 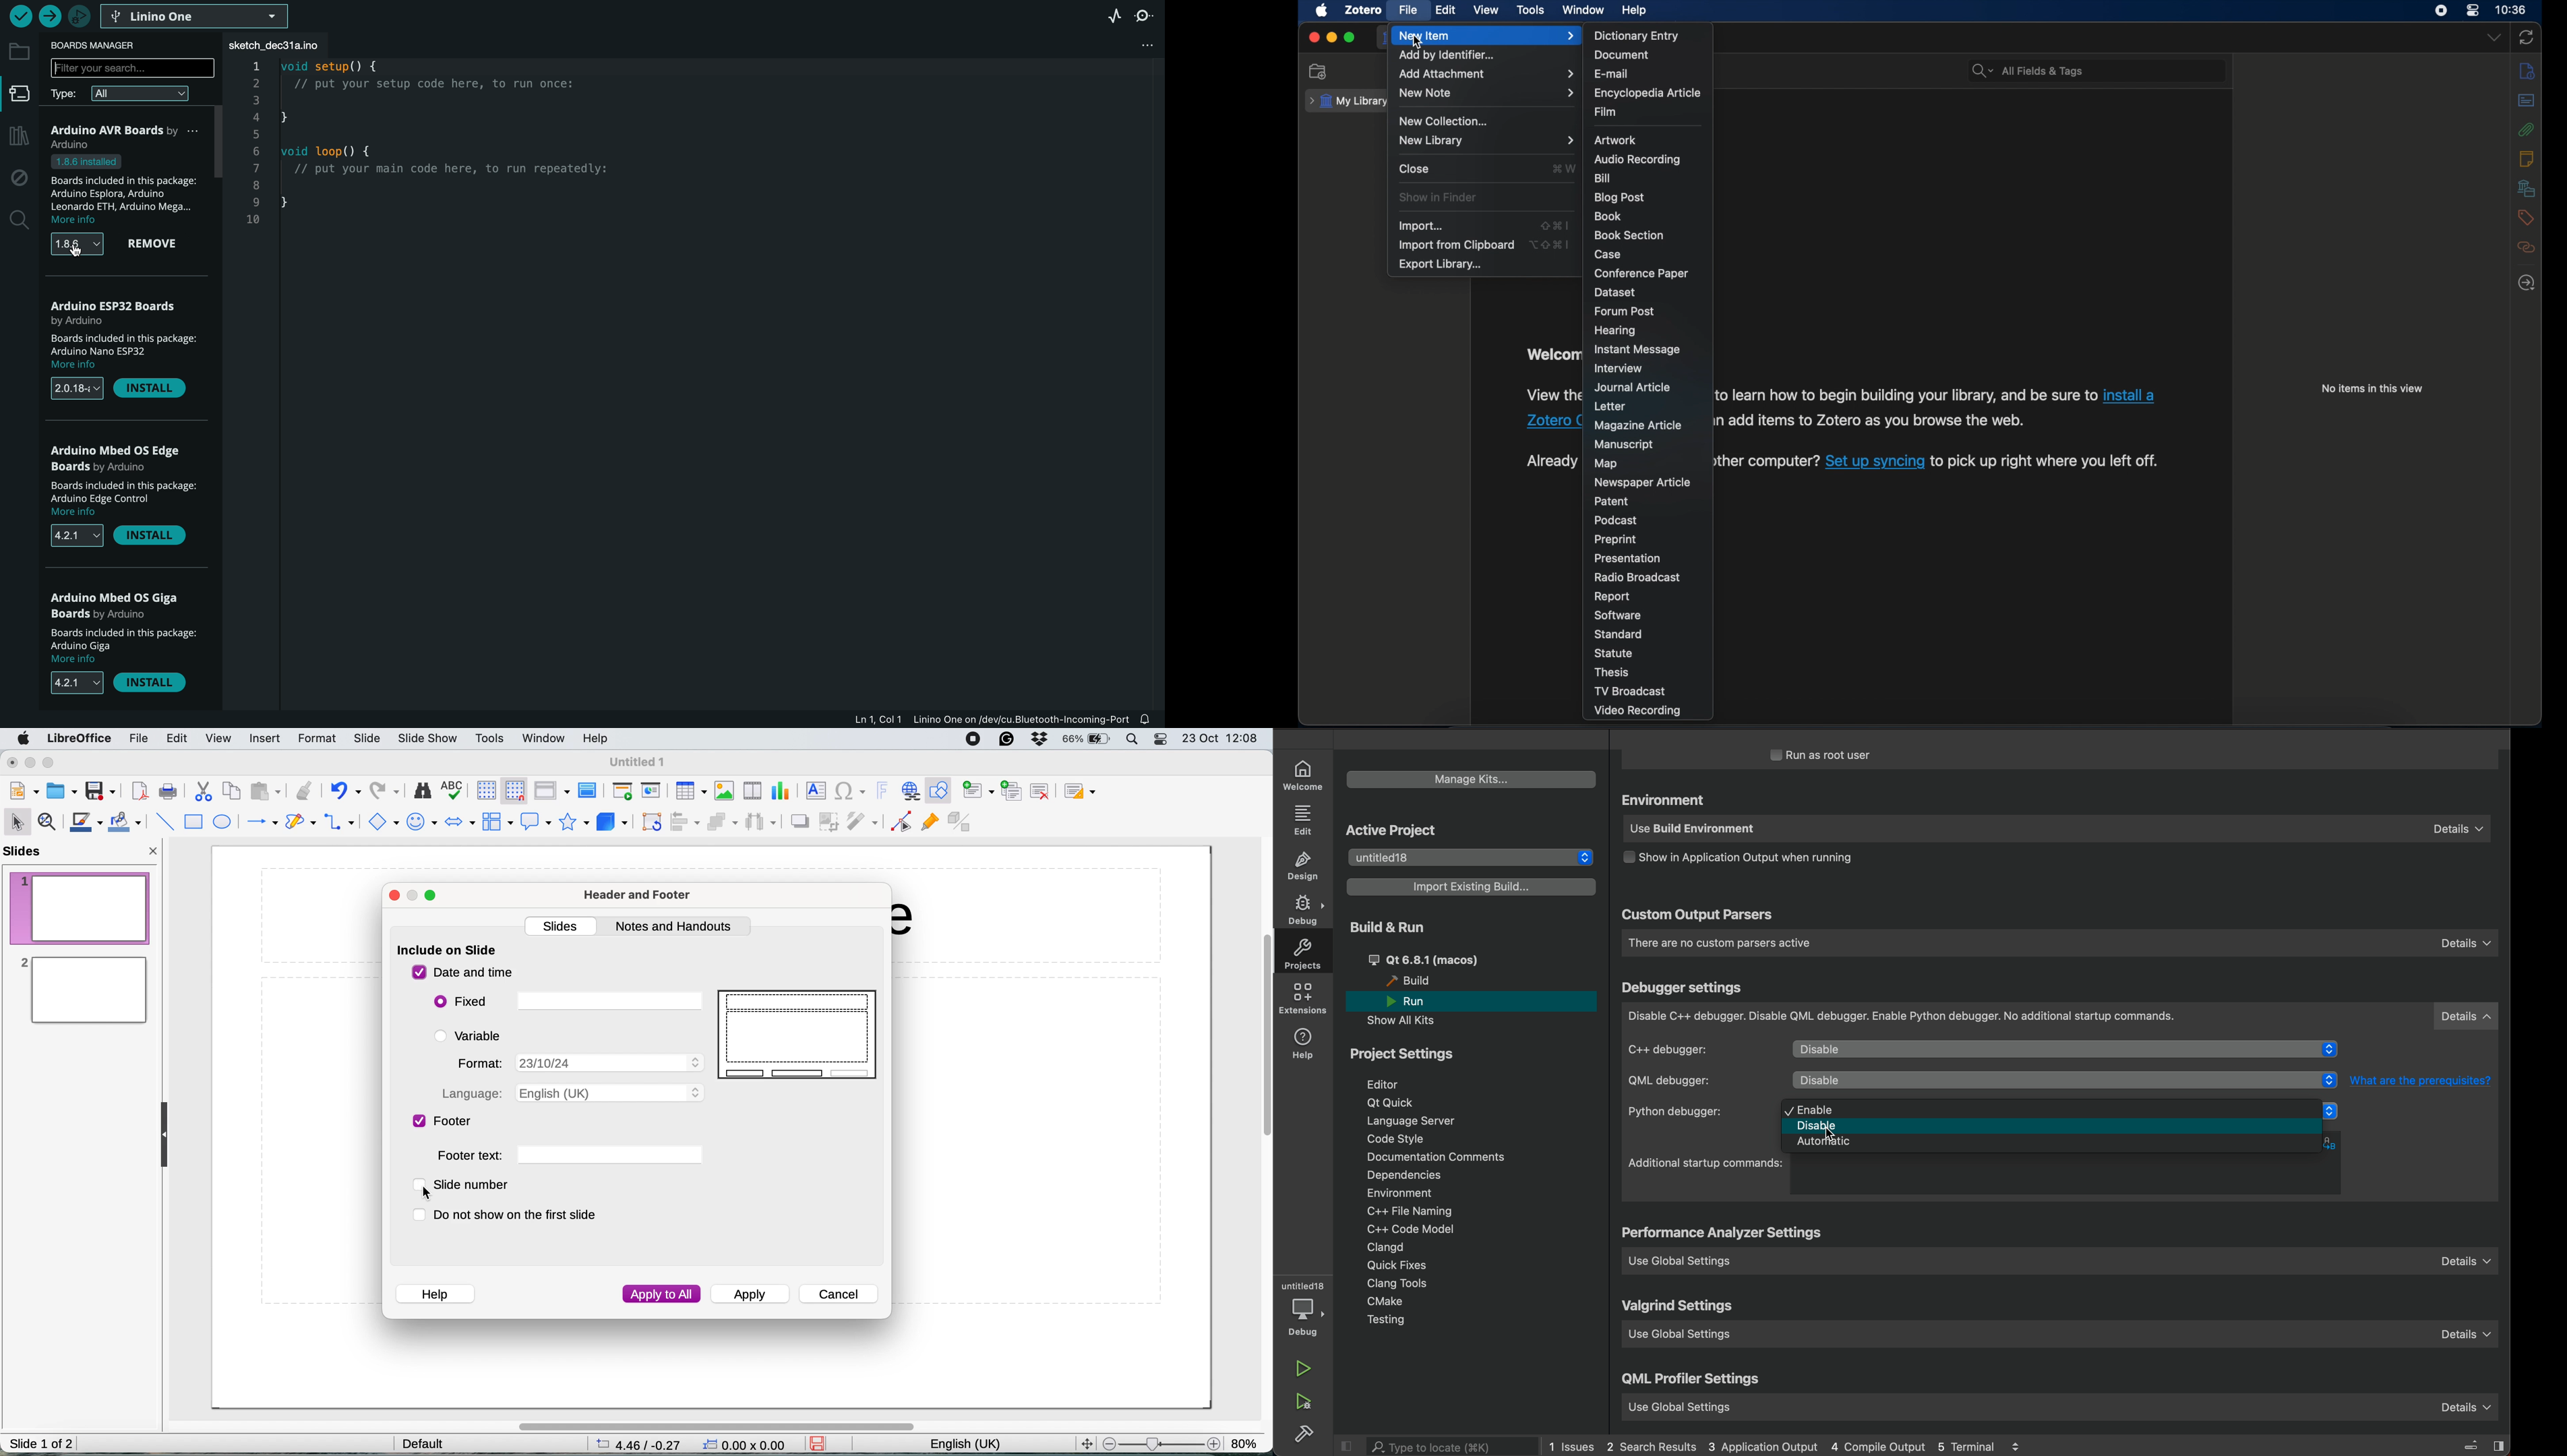 What do you see at coordinates (1488, 93) in the screenshot?
I see `new note` at bounding box center [1488, 93].